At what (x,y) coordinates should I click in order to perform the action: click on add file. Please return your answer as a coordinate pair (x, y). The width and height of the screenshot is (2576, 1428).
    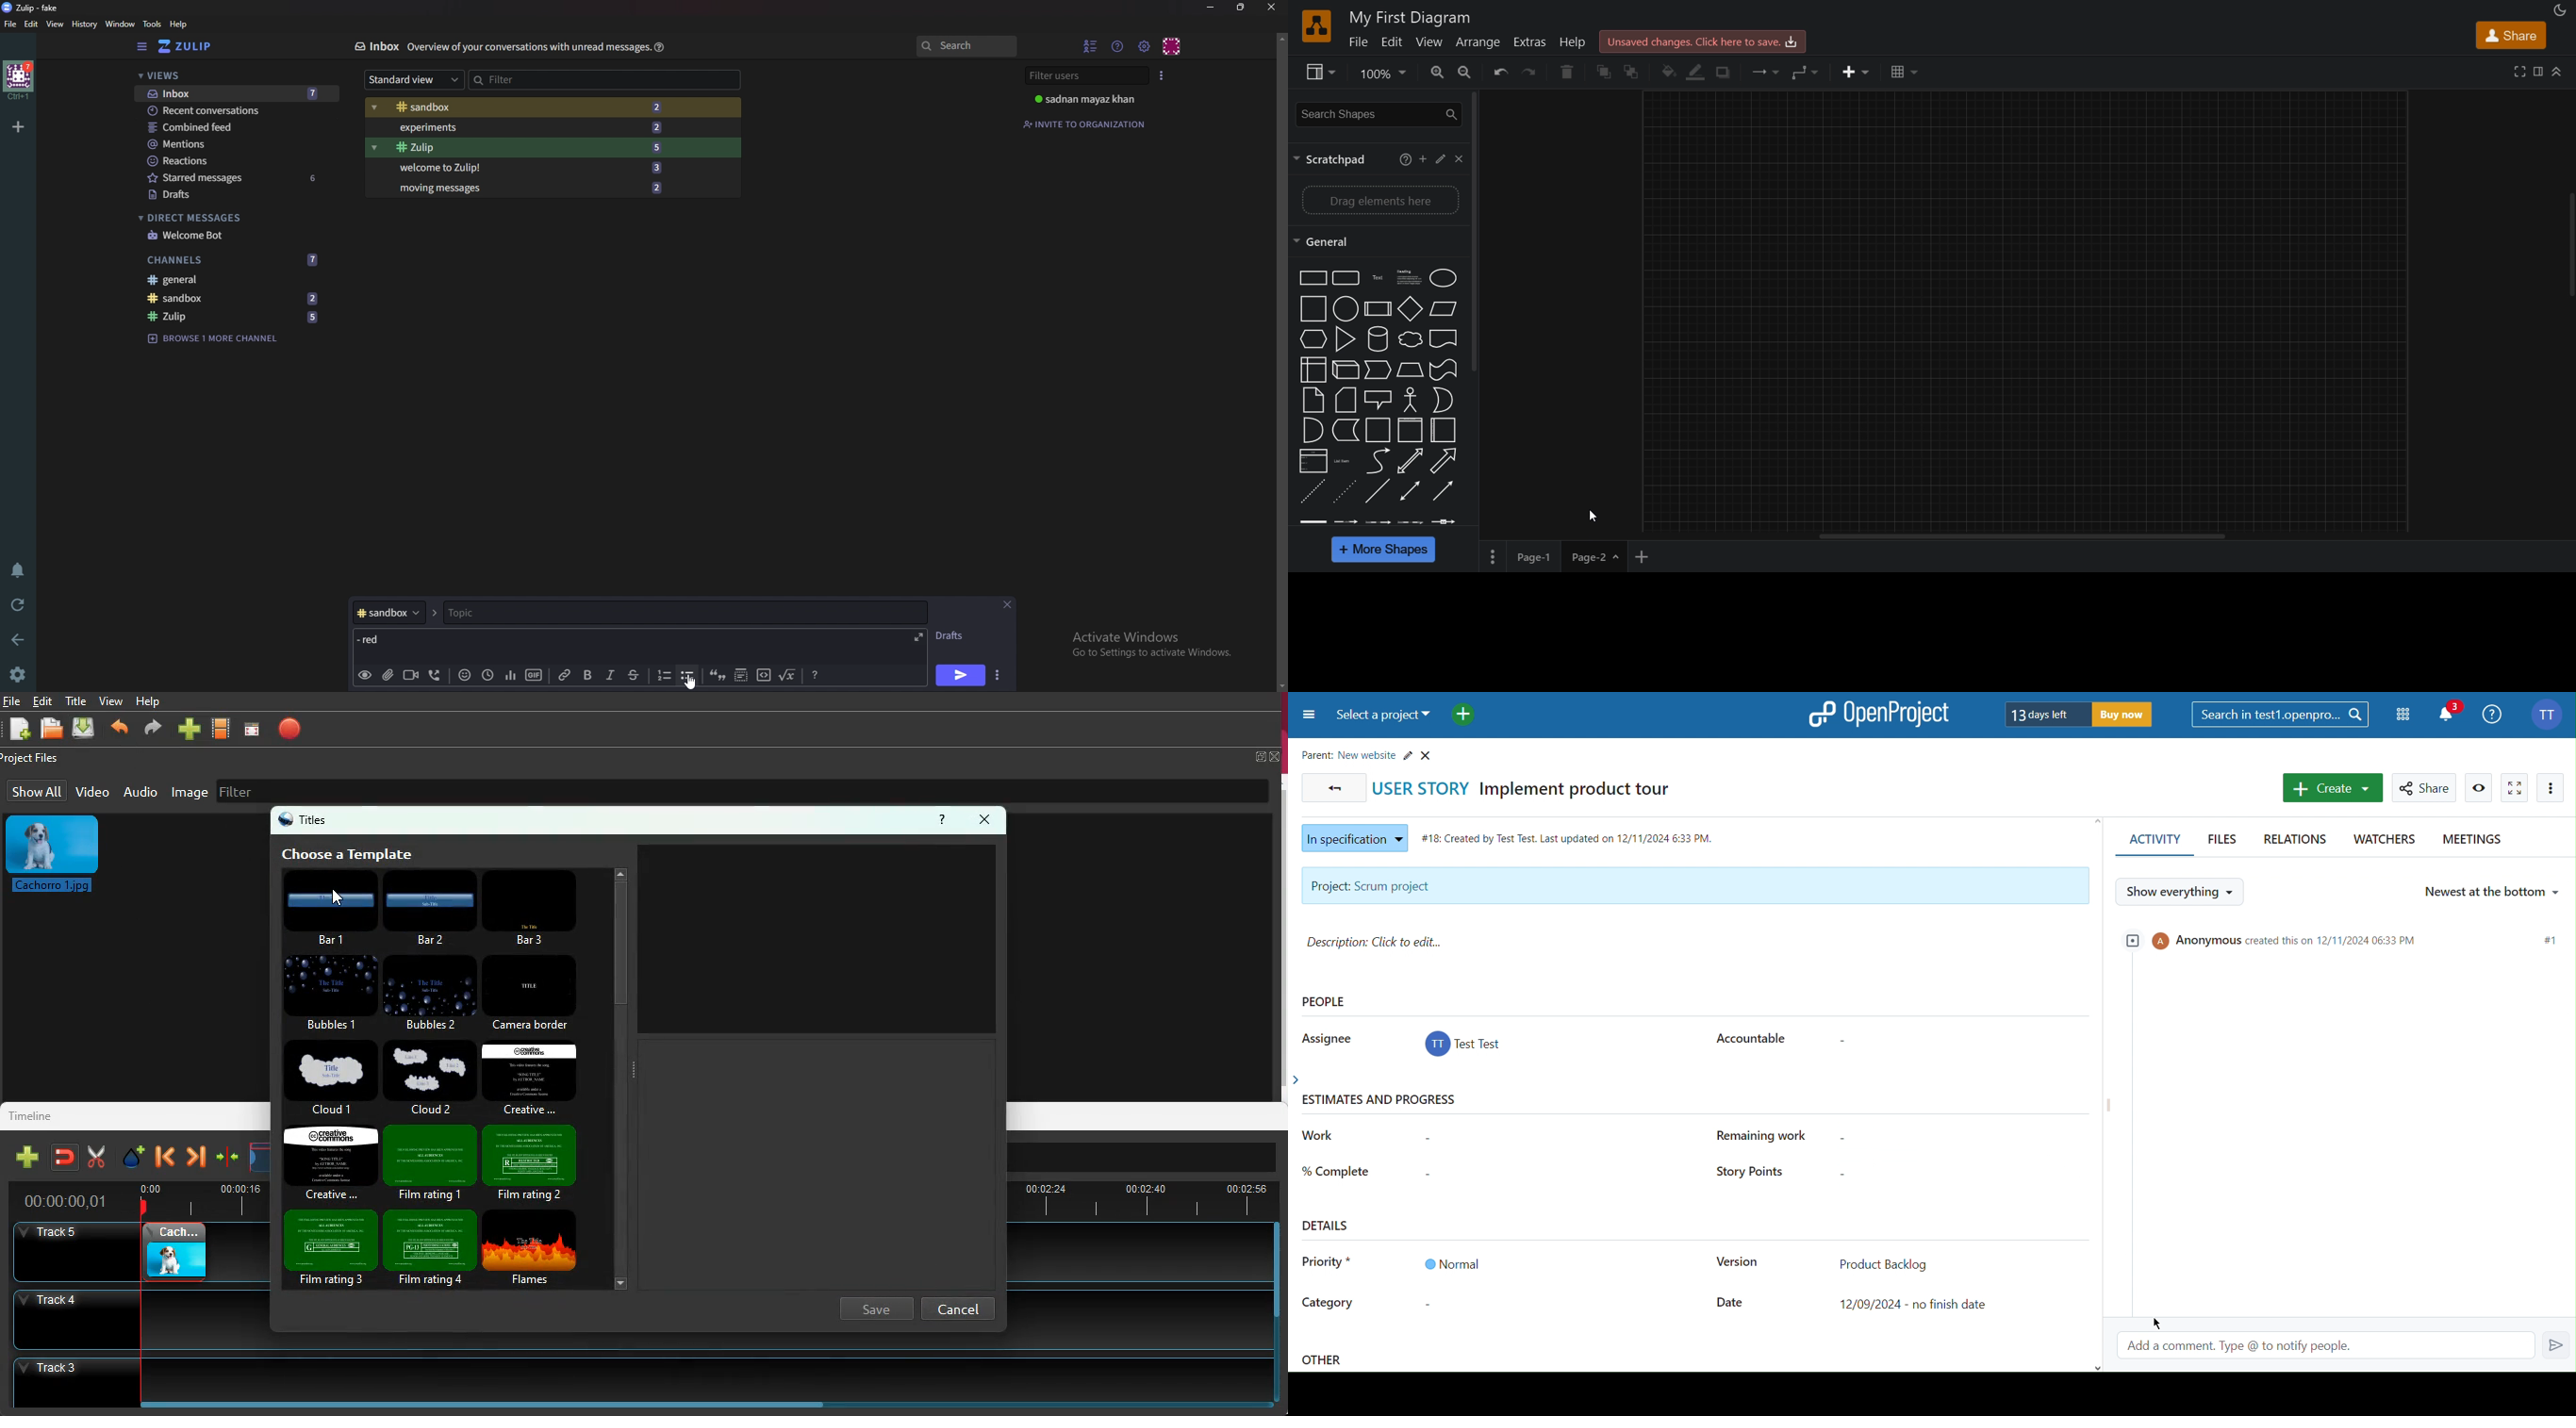
    Looking at the image, I should click on (386, 675).